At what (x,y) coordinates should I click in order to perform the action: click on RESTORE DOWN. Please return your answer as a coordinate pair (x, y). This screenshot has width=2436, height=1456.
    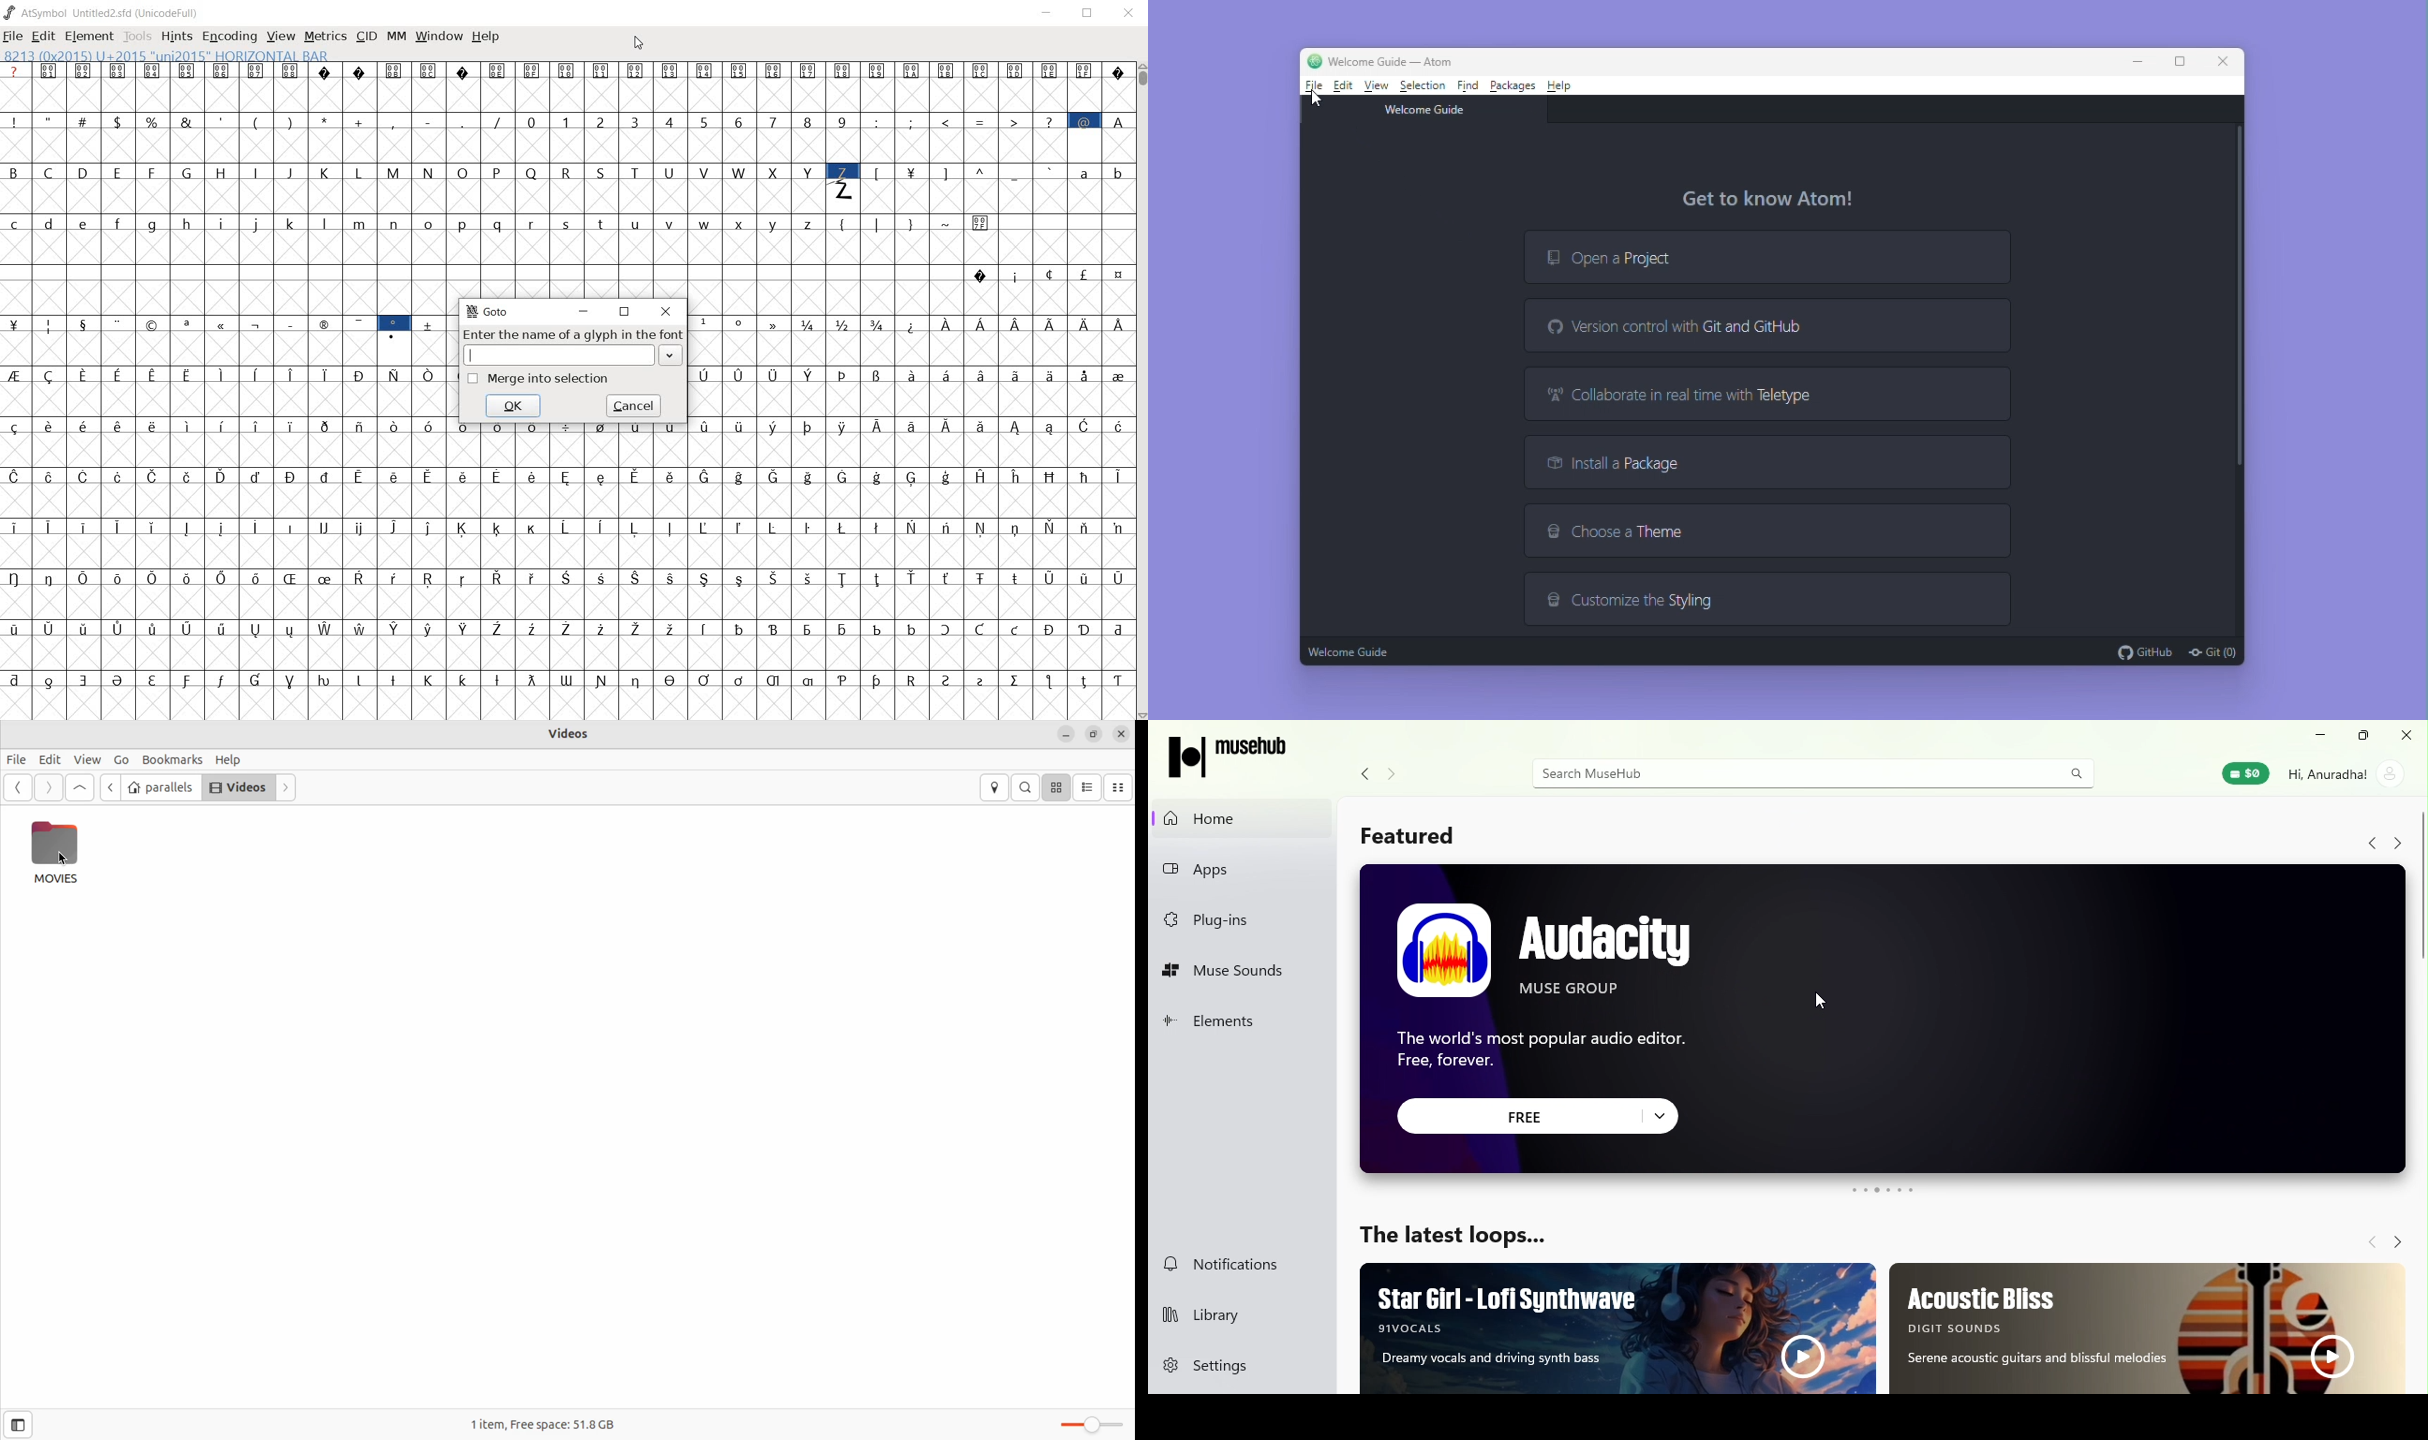
    Looking at the image, I should click on (626, 314).